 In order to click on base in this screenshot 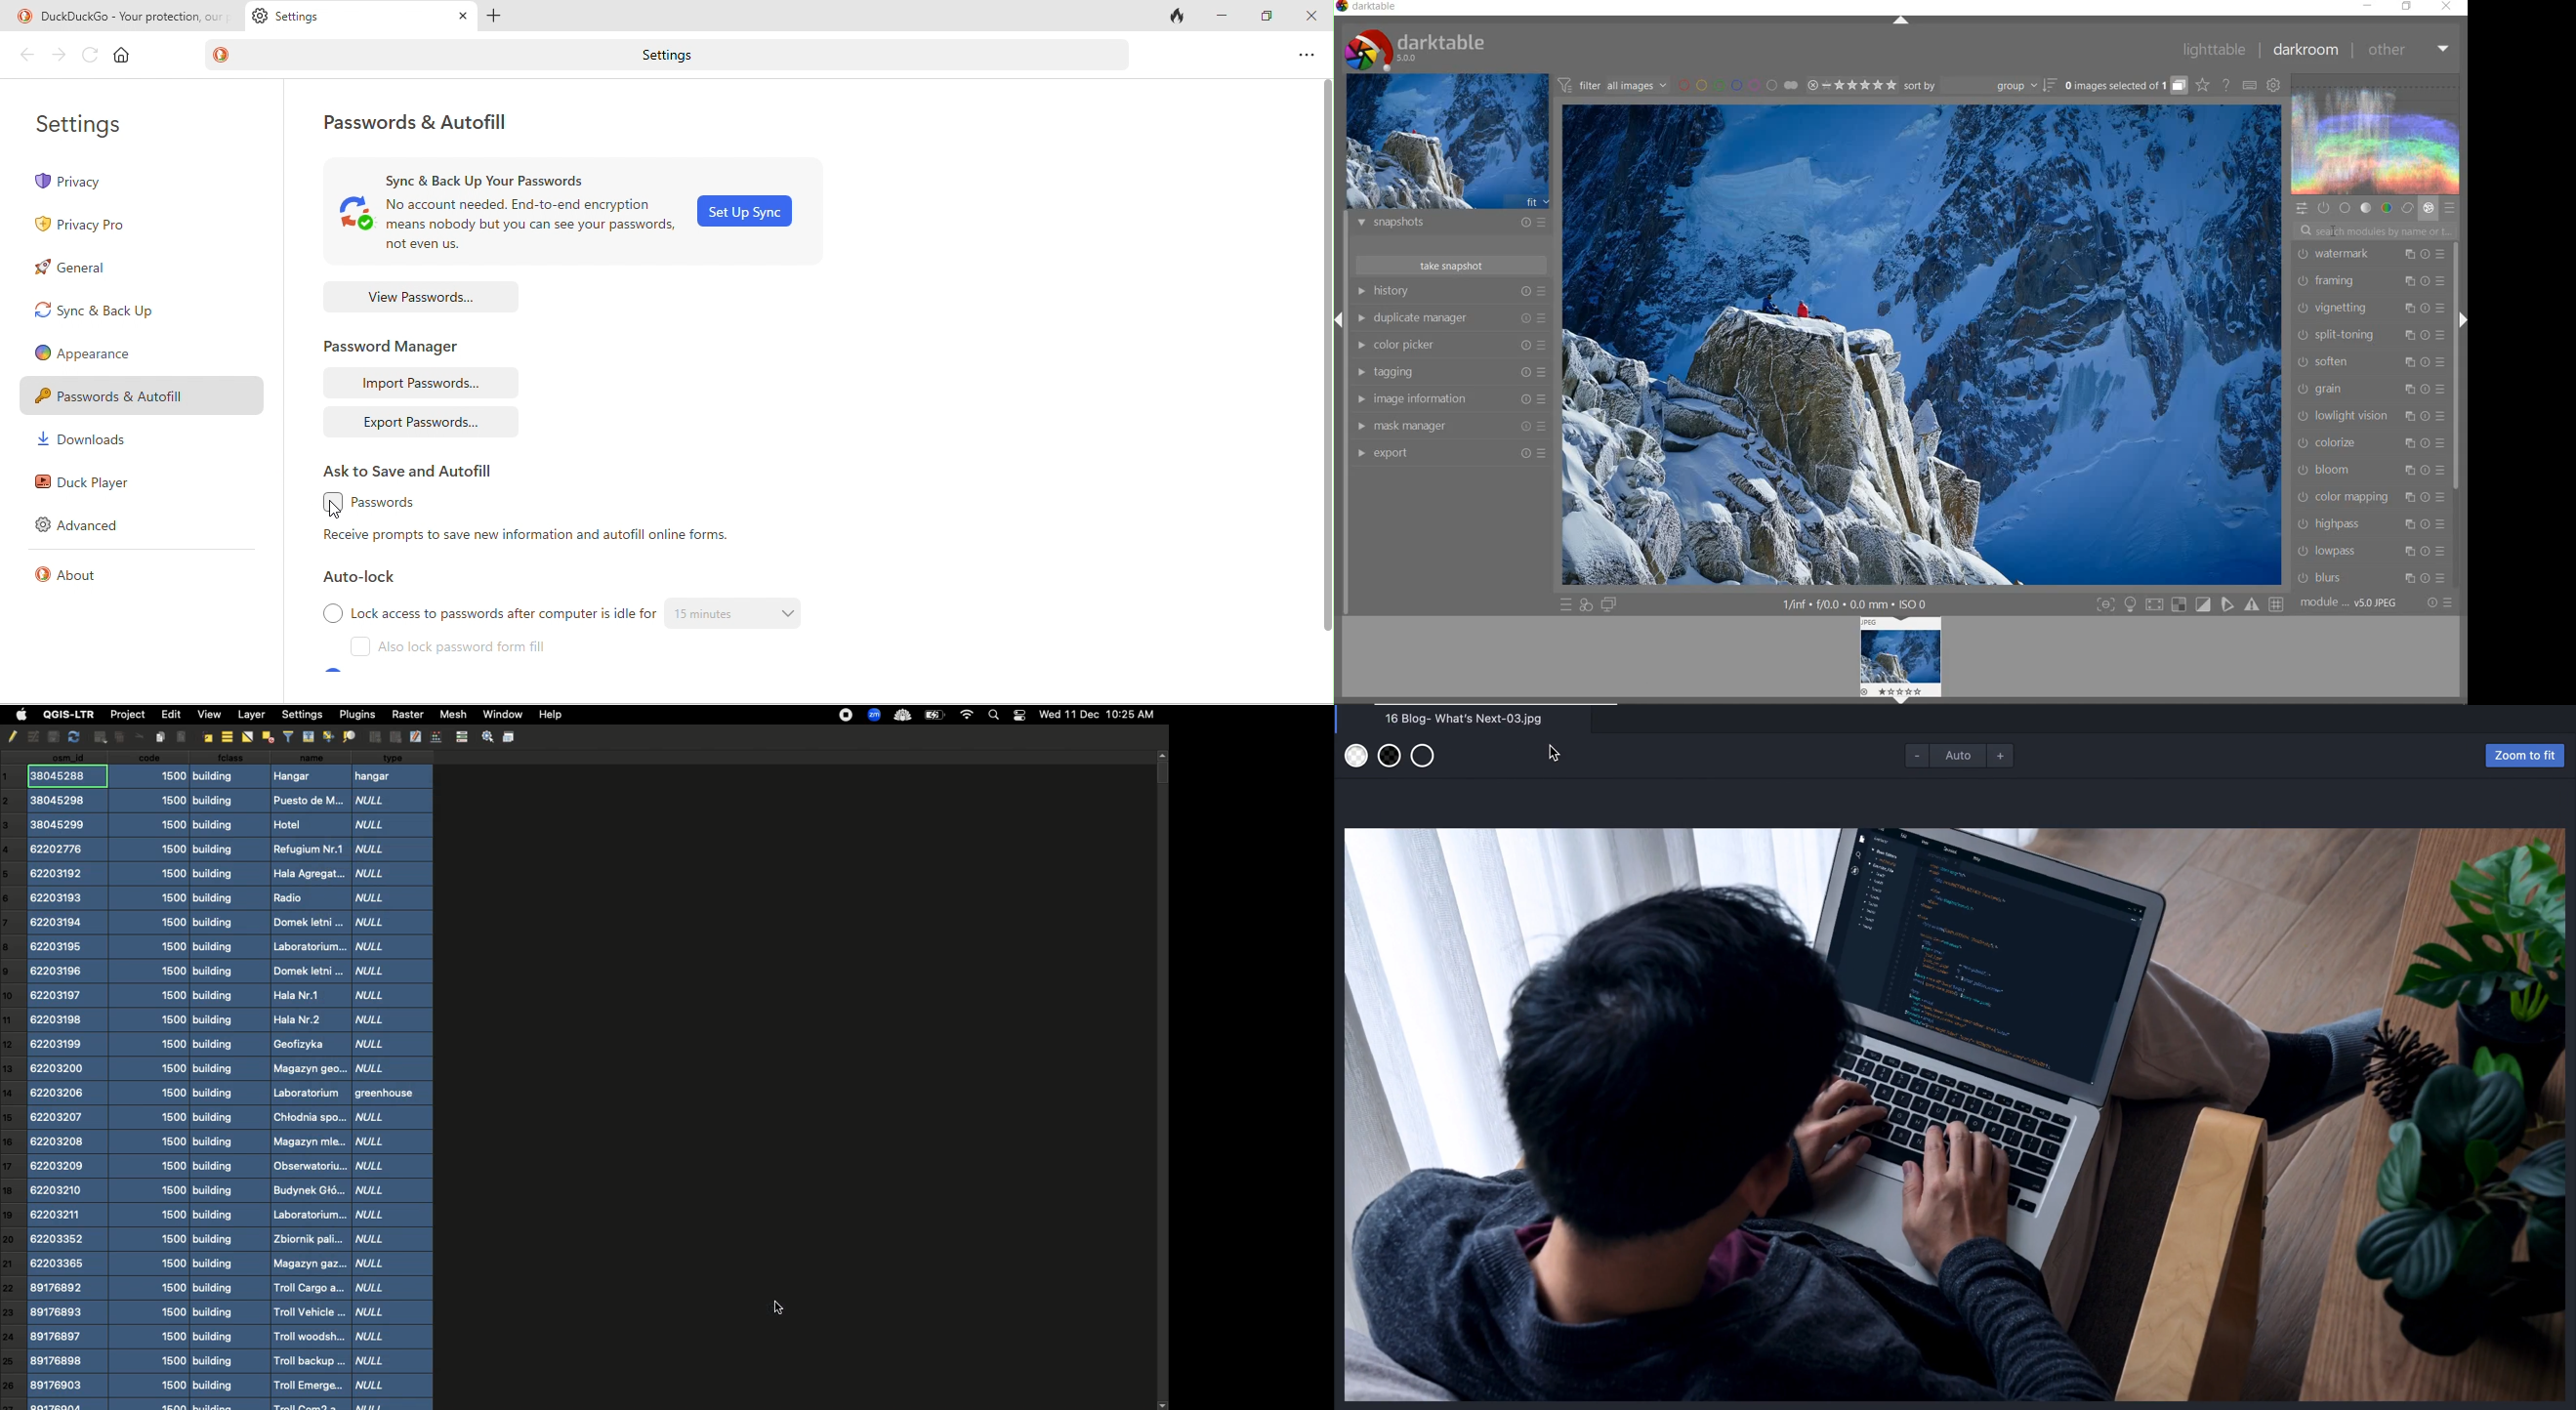, I will do `click(2346, 207)`.